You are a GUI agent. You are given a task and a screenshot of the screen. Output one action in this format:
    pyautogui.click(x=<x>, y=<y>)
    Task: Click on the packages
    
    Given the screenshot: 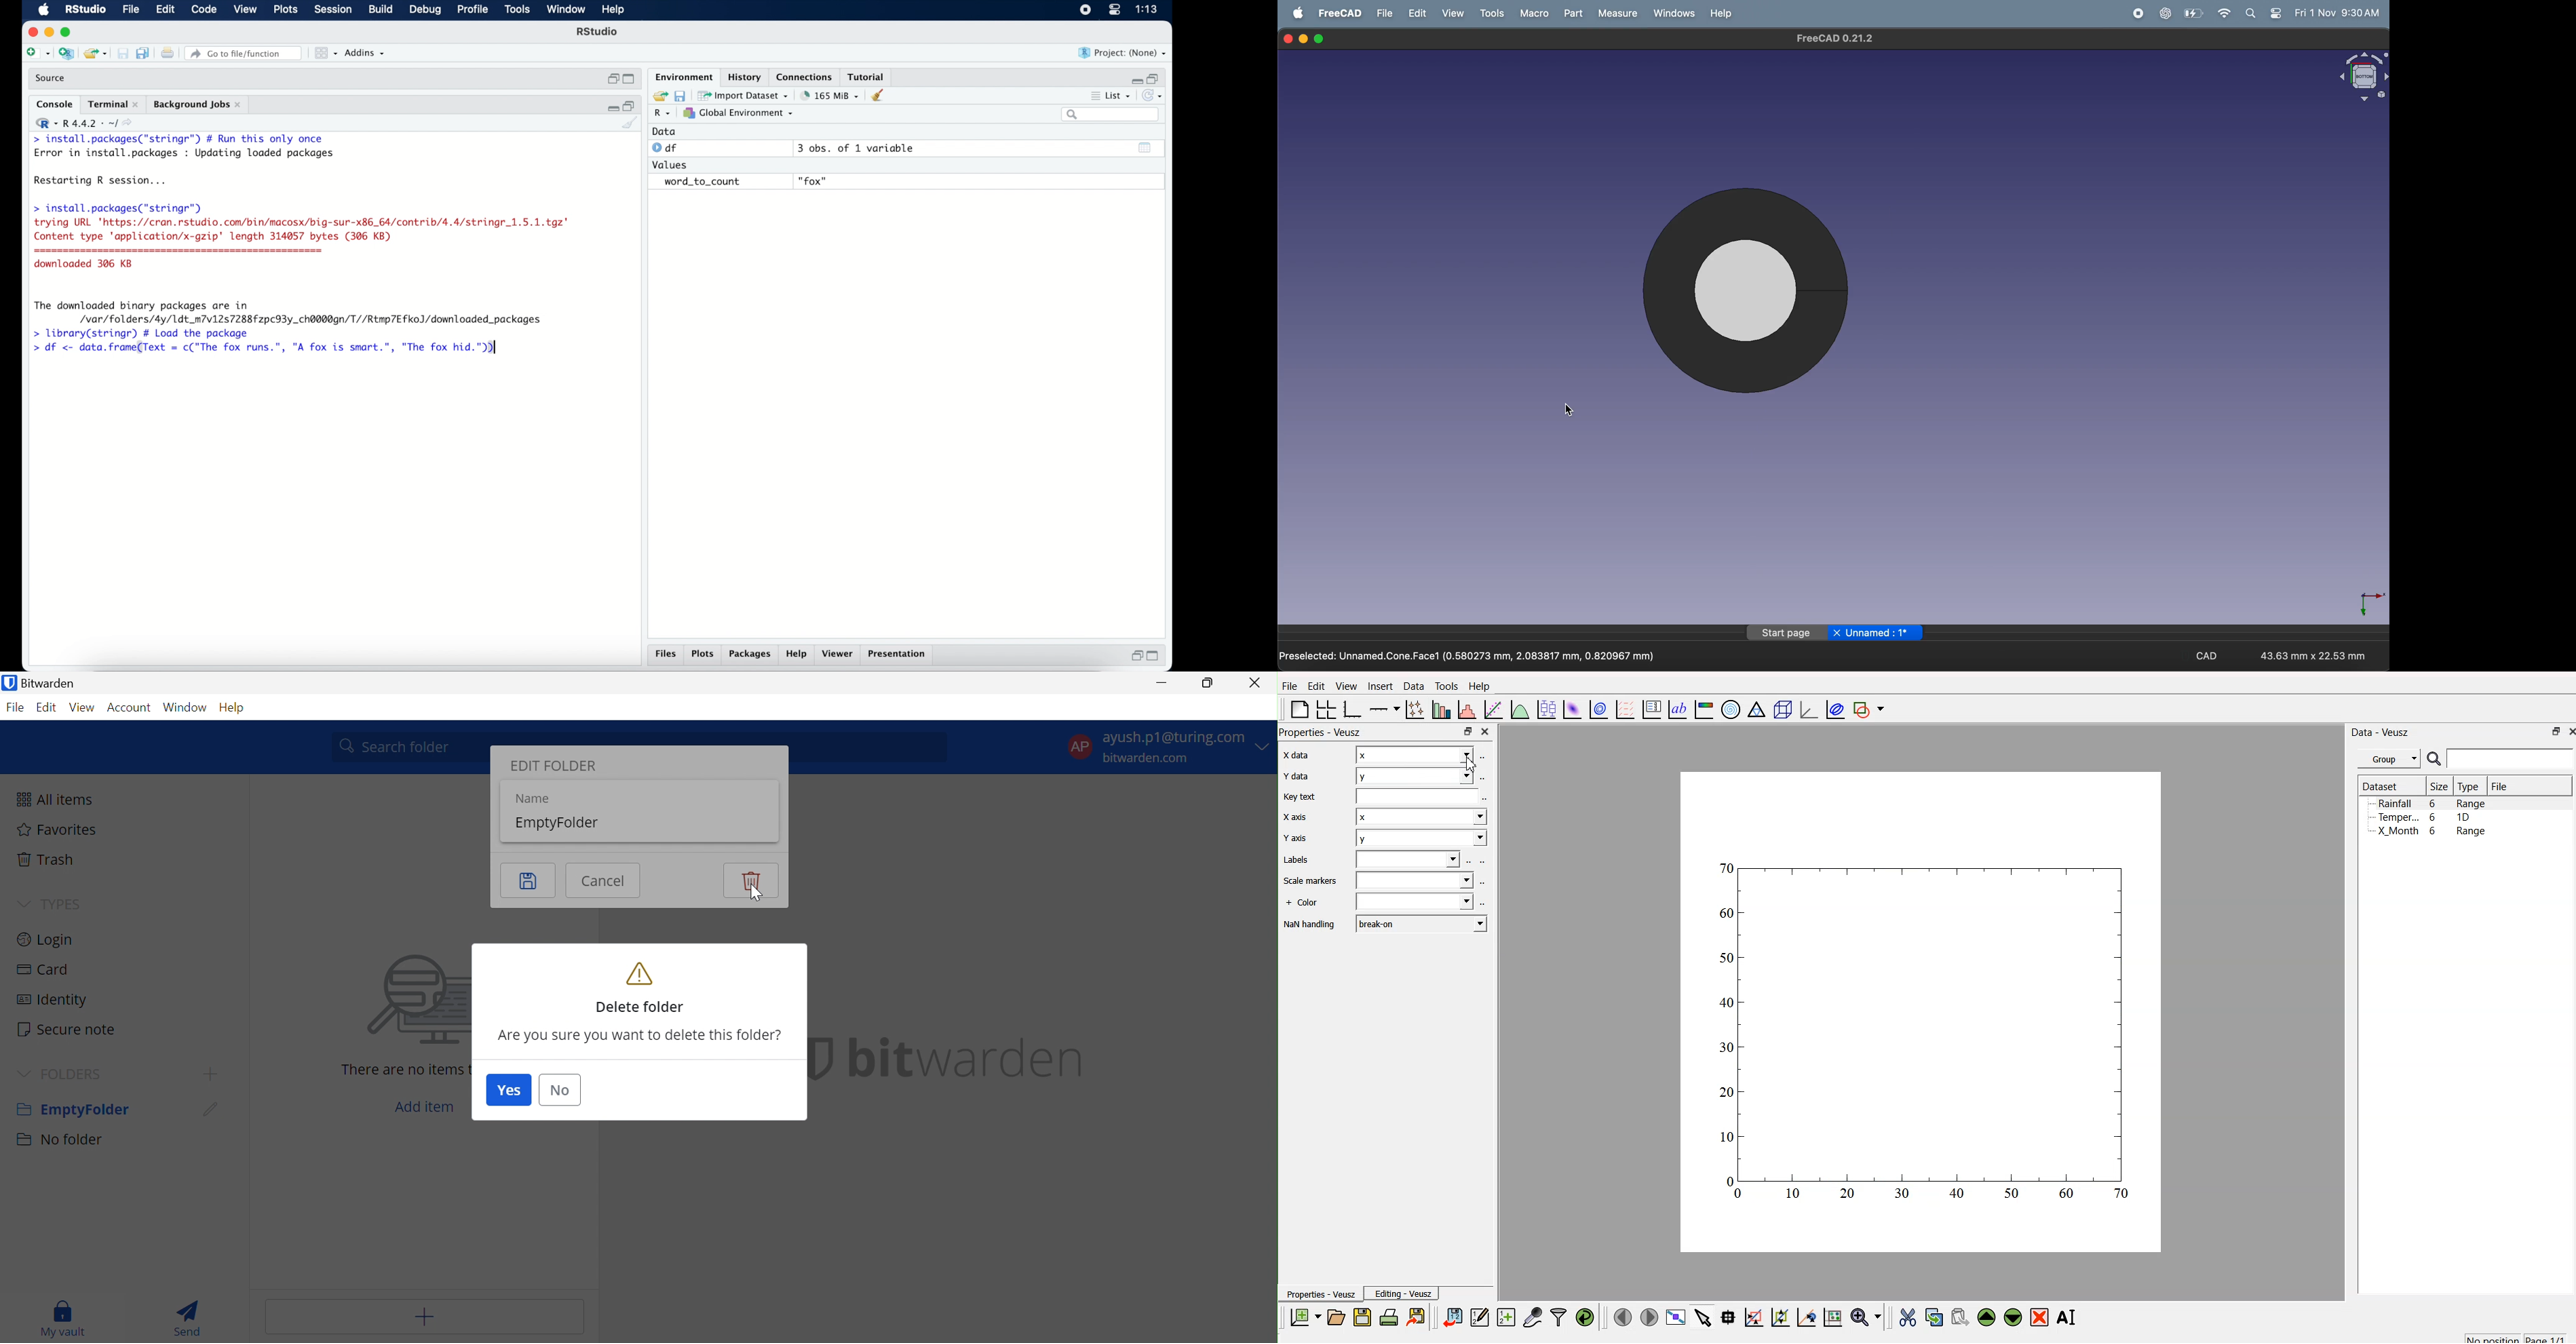 What is the action you would take?
    pyautogui.click(x=750, y=655)
    